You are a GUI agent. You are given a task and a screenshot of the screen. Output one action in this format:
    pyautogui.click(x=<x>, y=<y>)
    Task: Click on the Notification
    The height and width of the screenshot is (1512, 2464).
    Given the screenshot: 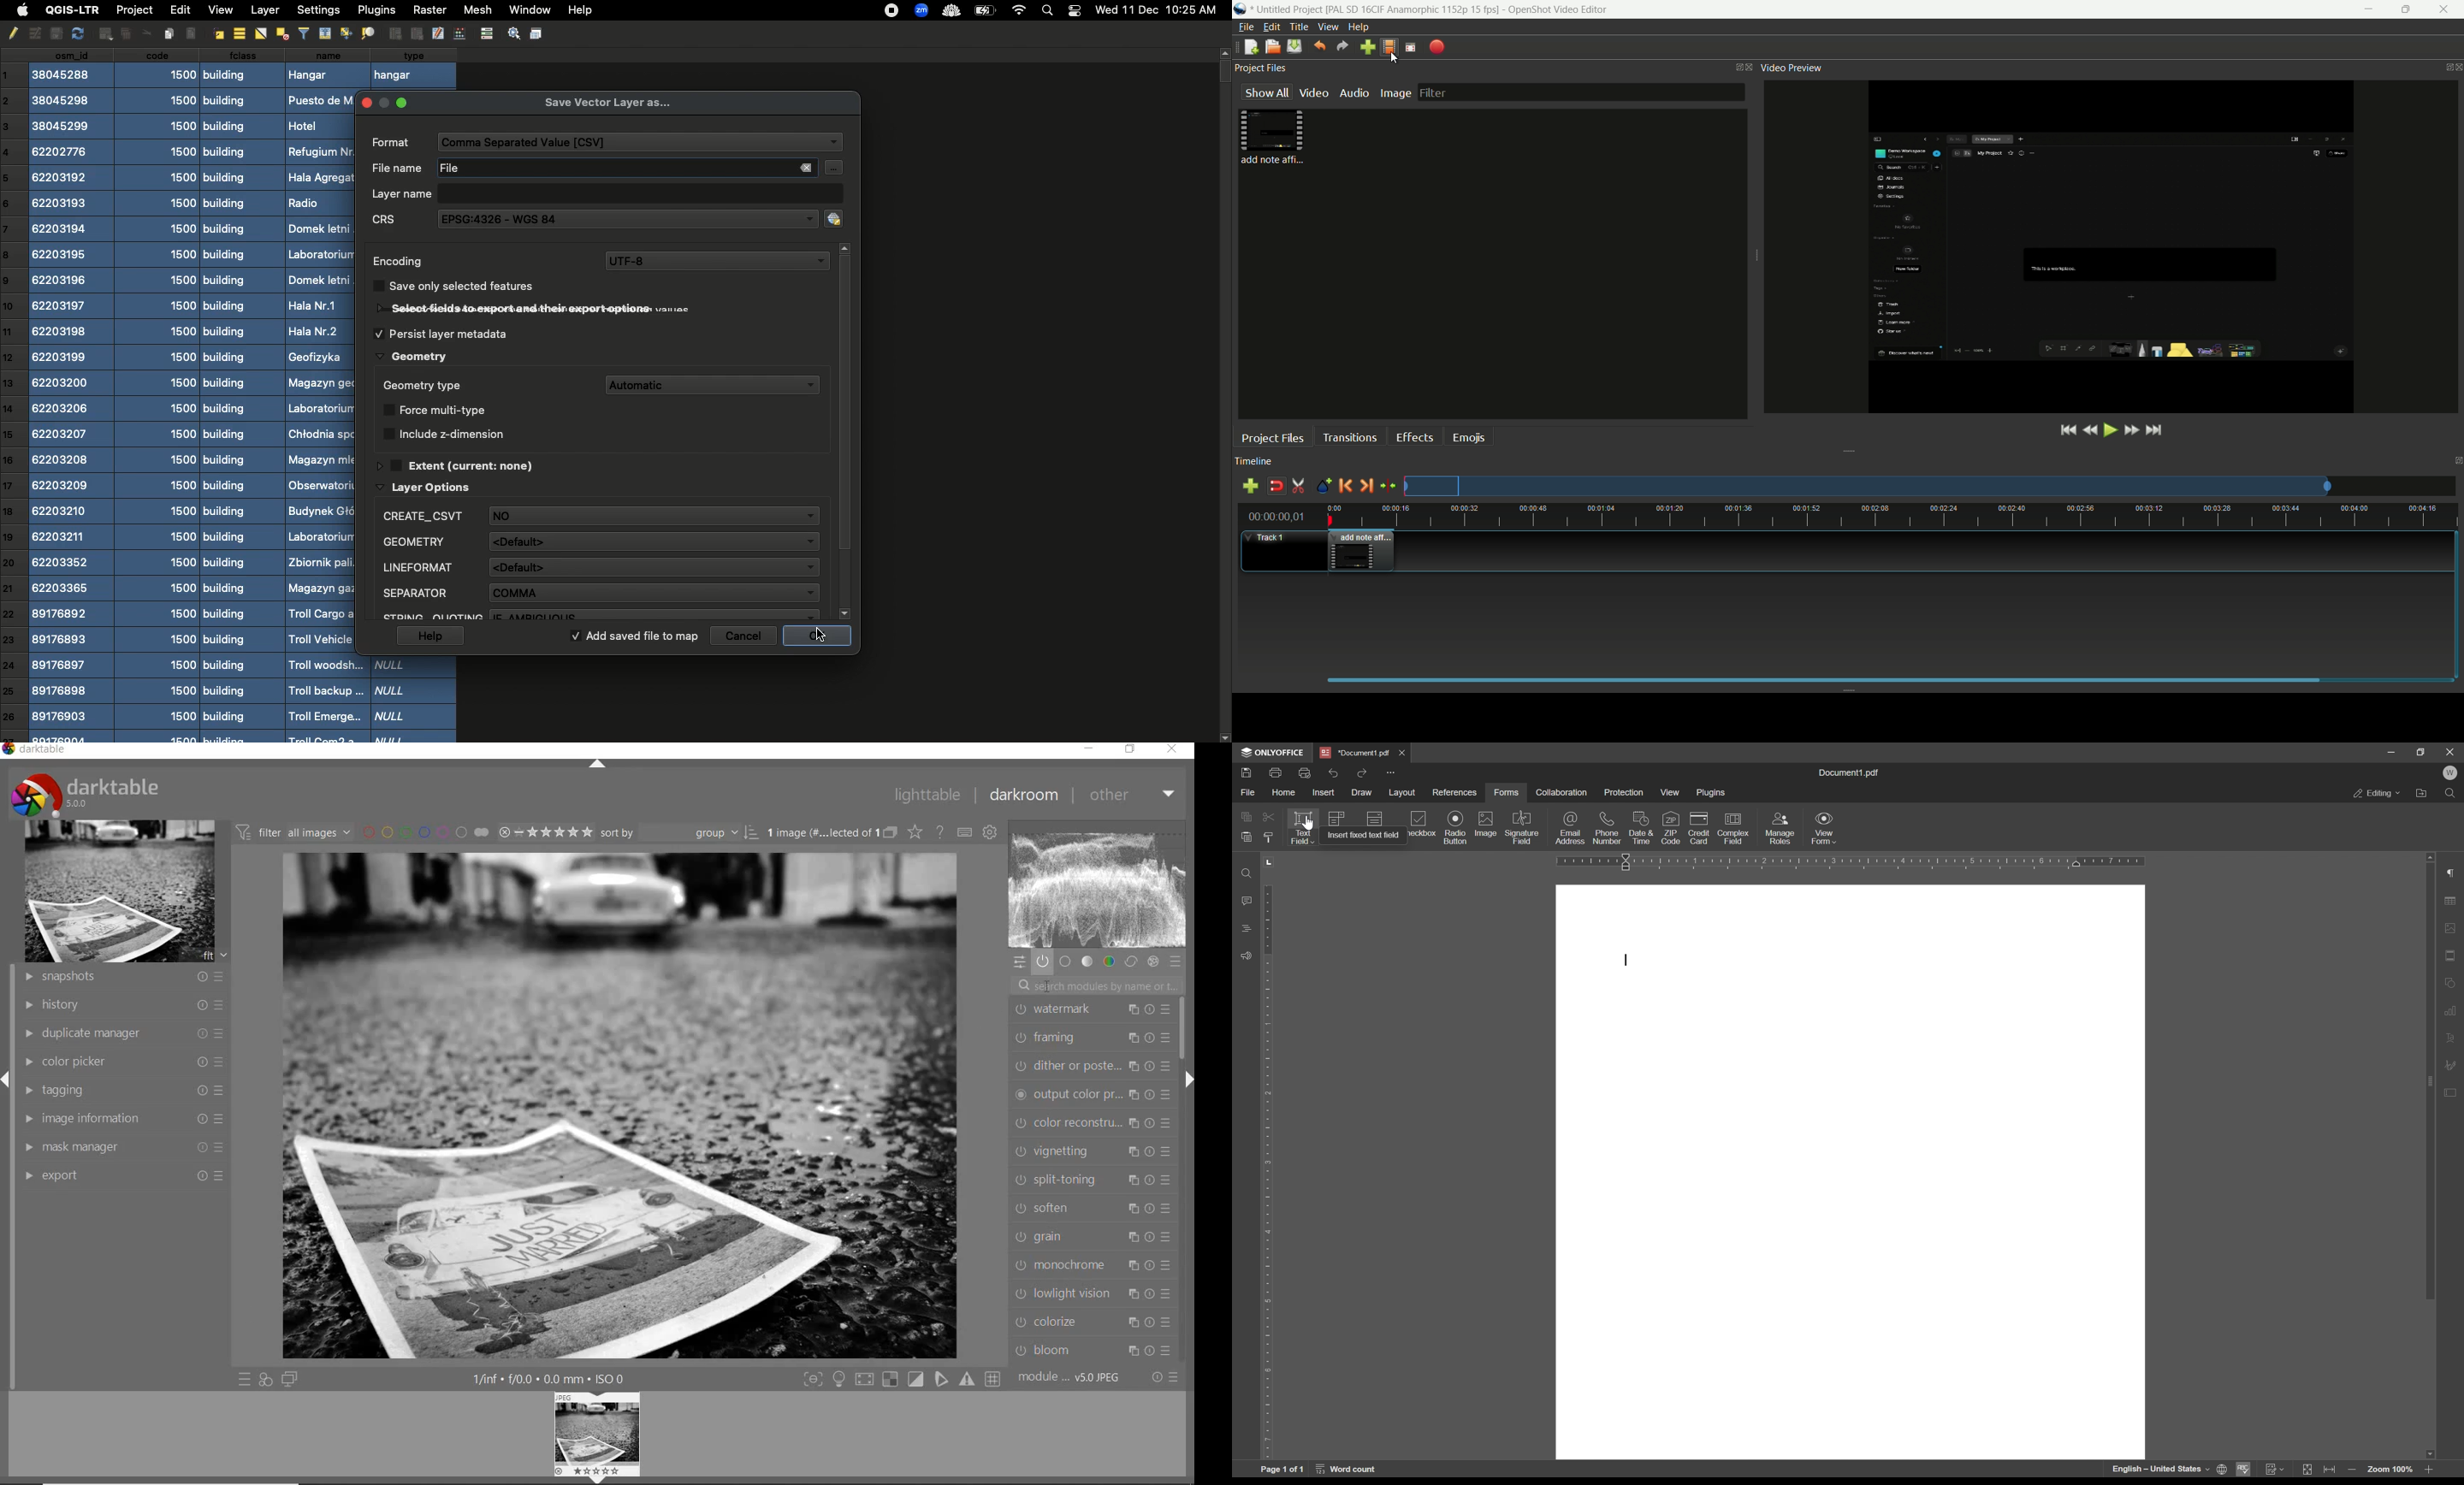 What is the action you would take?
    pyautogui.click(x=1074, y=9)
    